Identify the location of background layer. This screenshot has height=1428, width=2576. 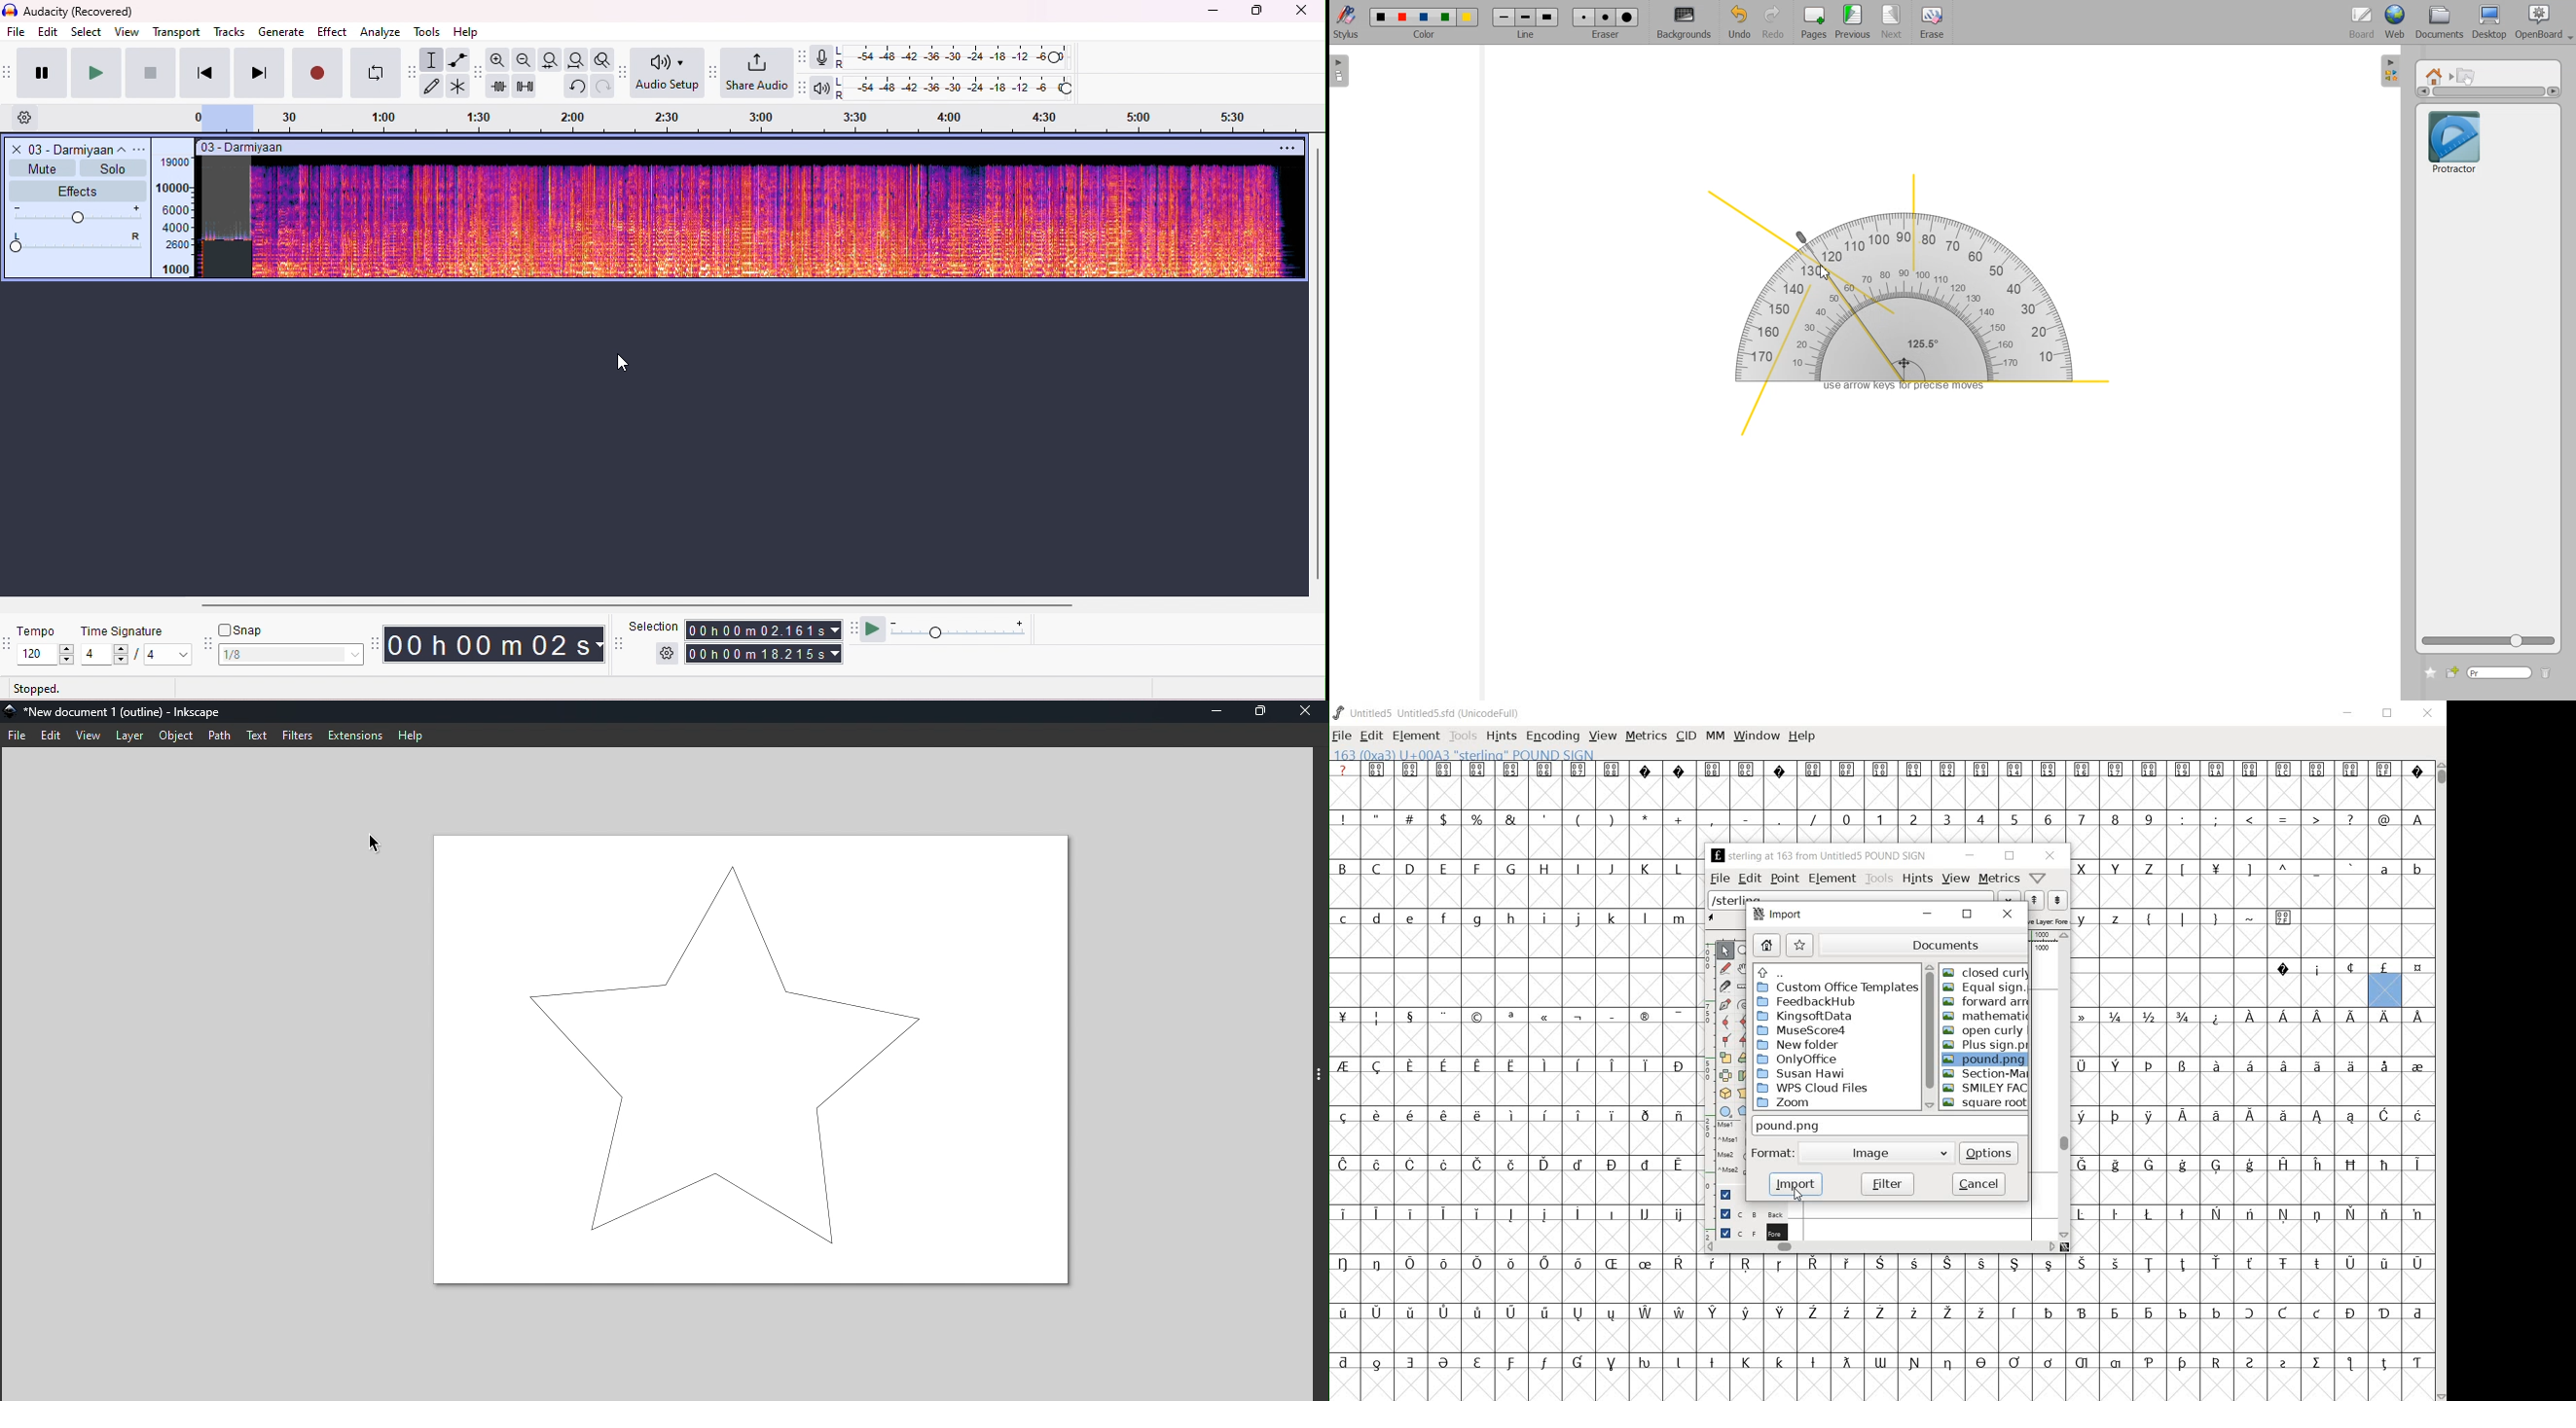
(1750, 1213).